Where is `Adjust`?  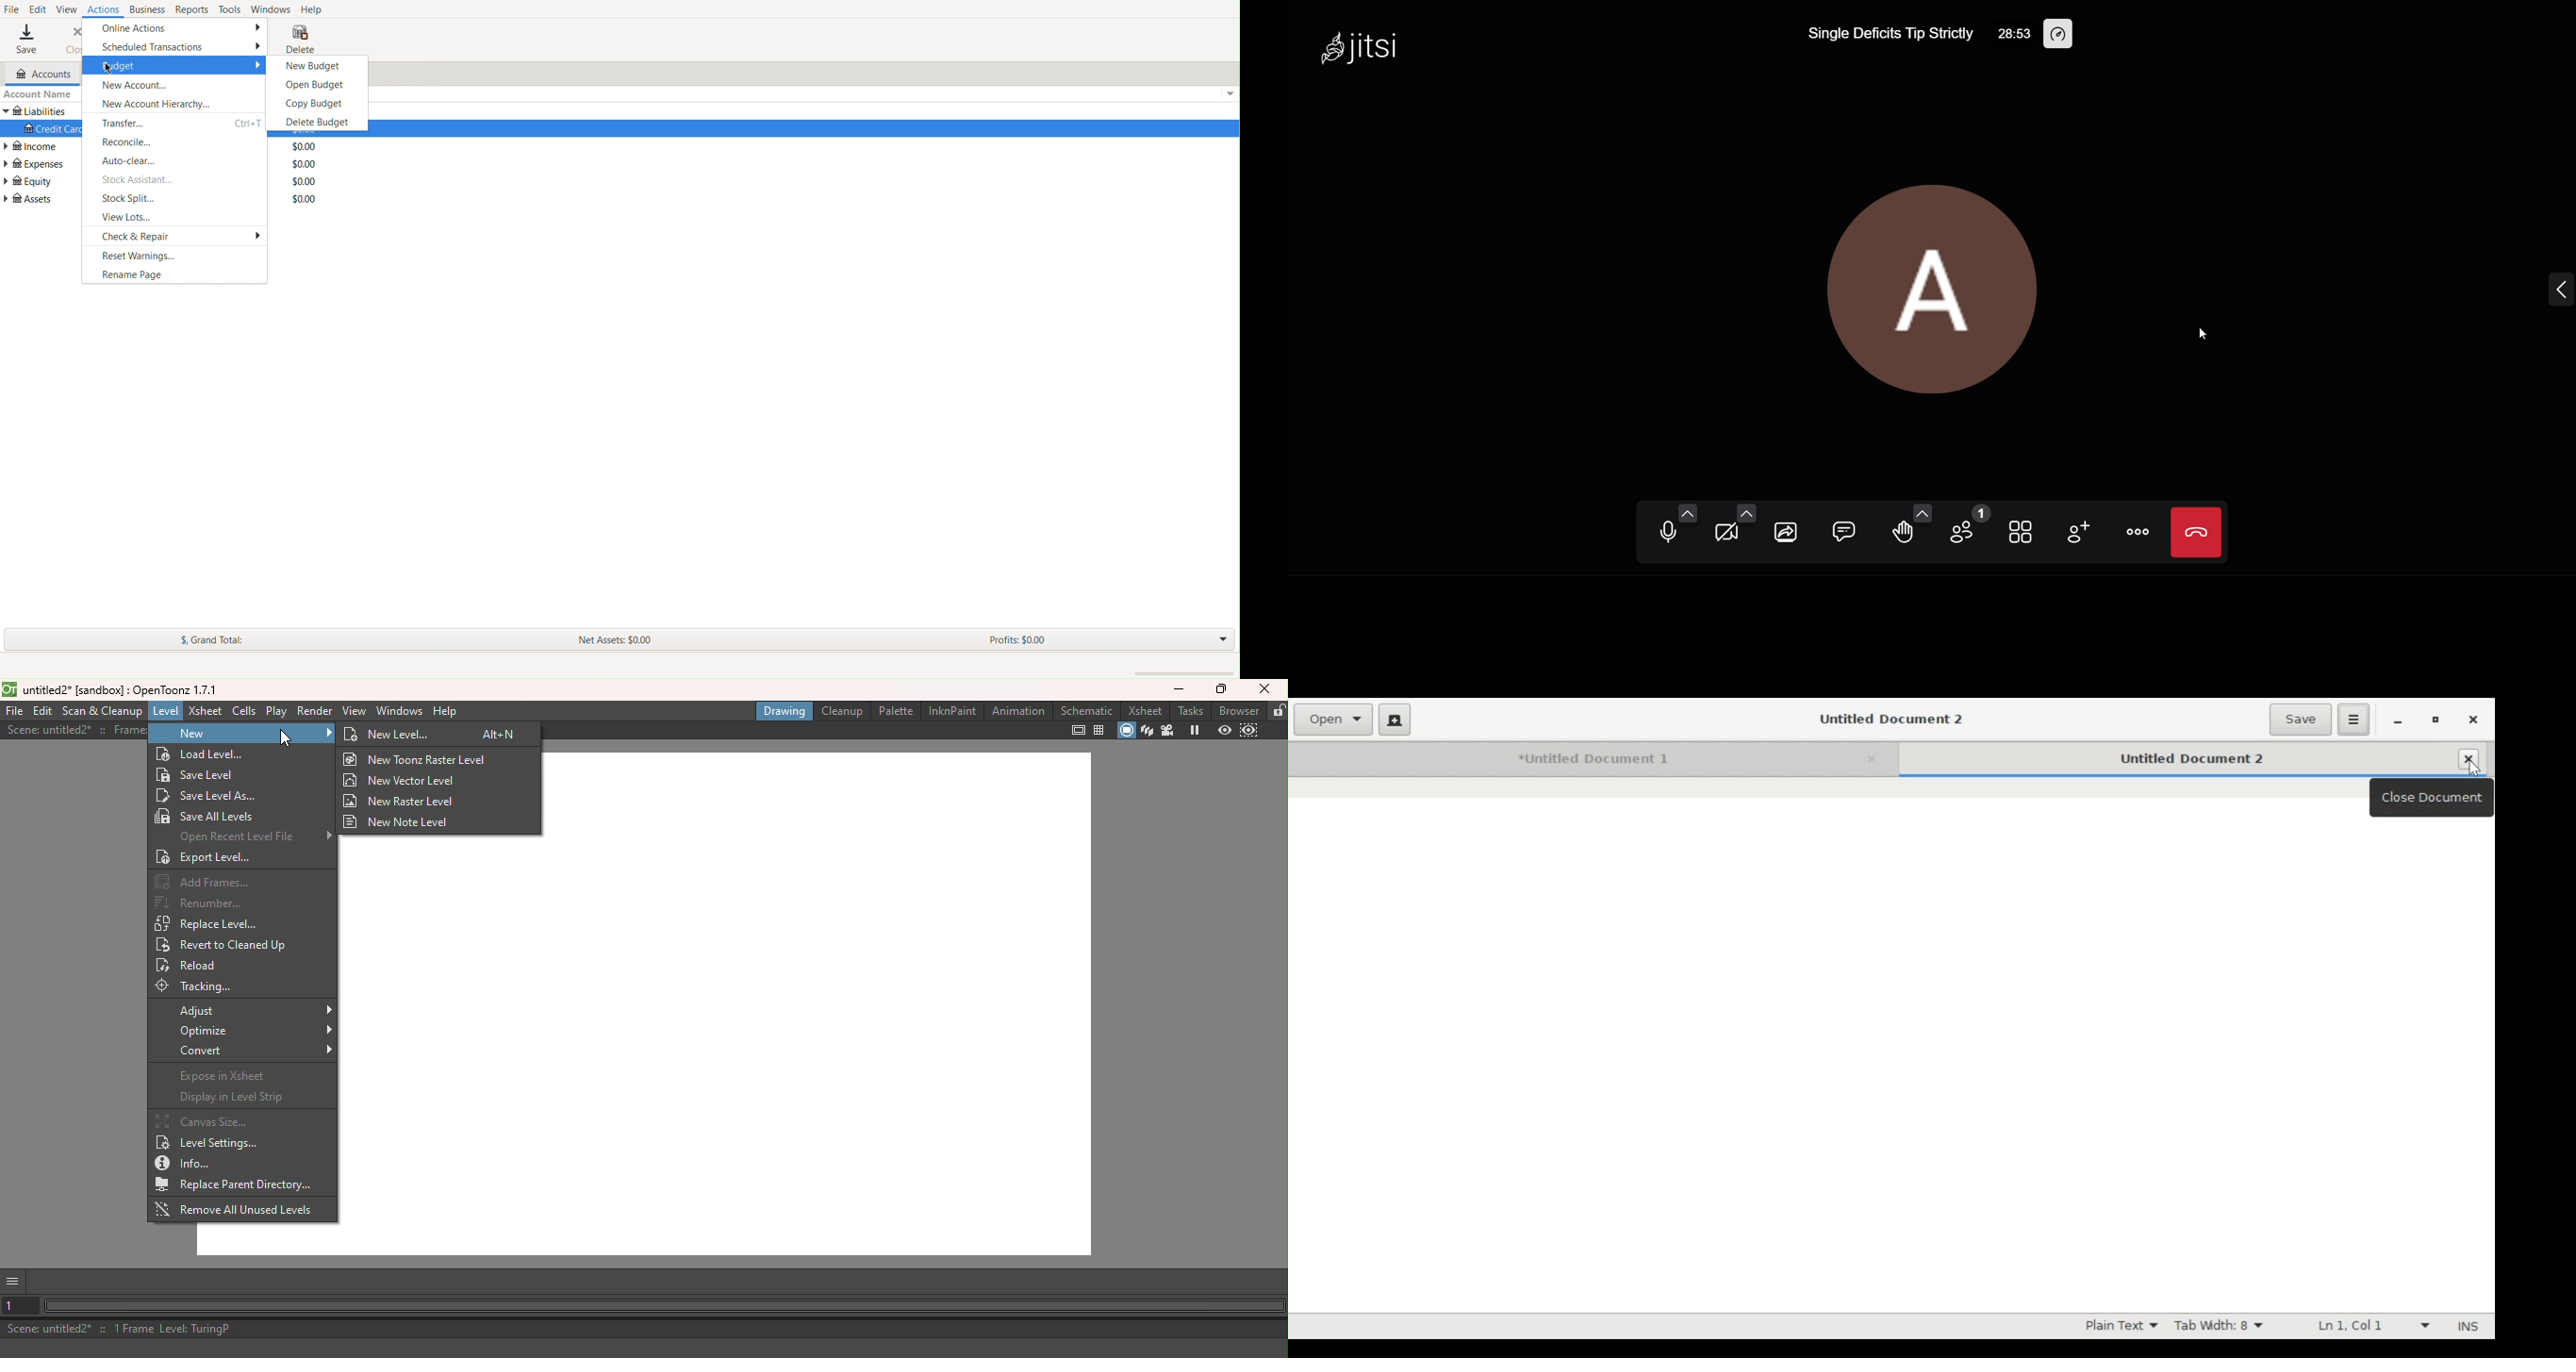
Adjust is located at coordinates (254, 1010).